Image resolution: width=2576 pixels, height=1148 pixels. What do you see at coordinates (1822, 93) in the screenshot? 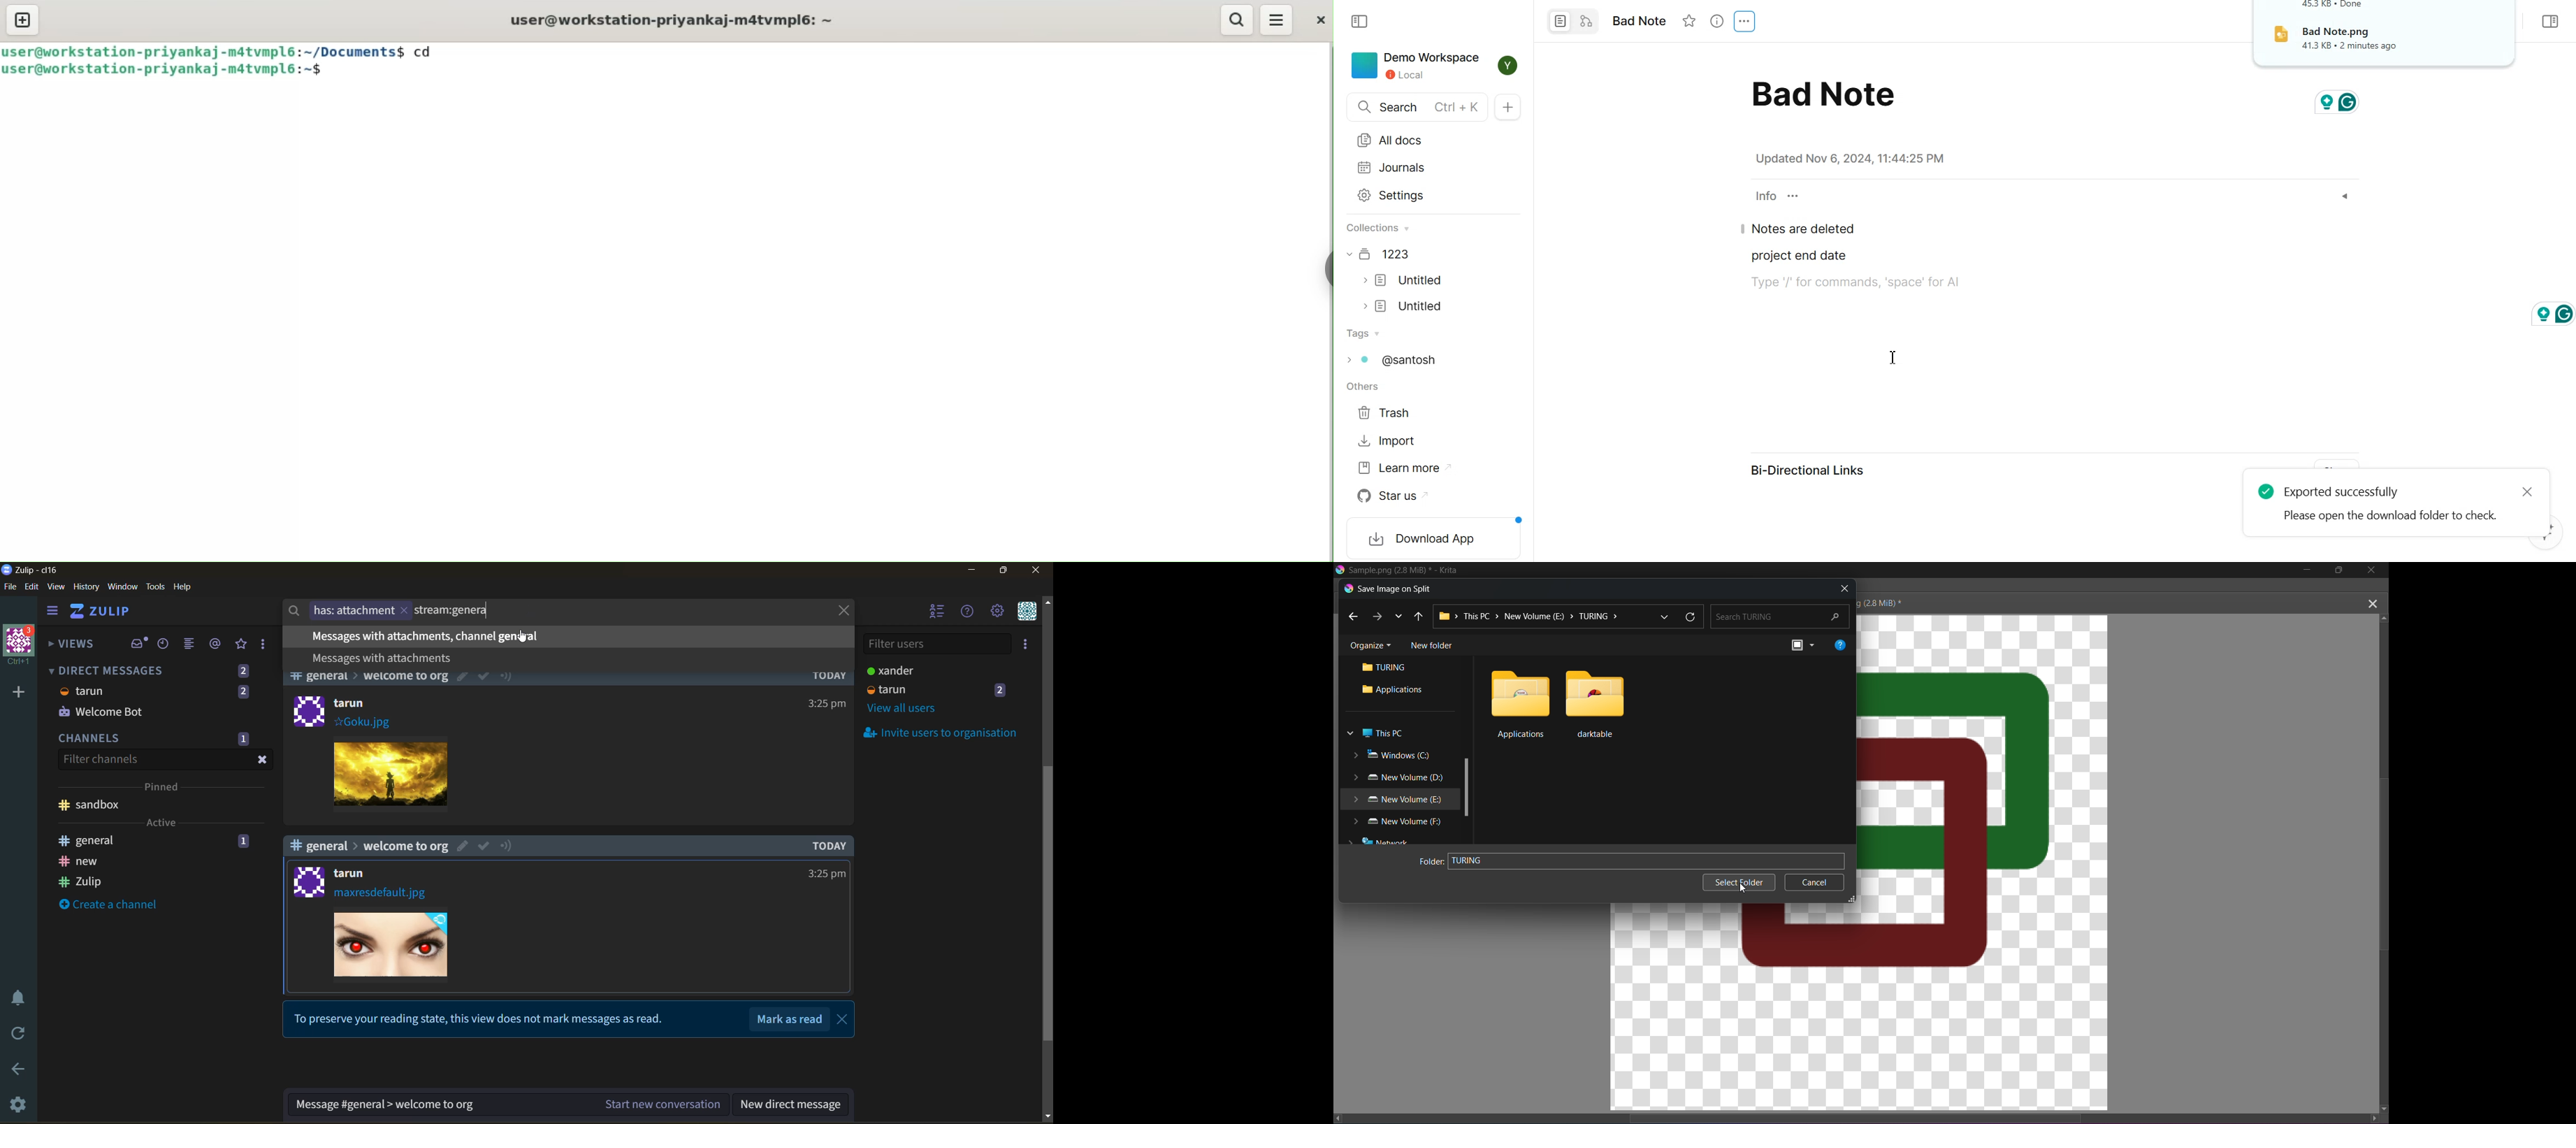
I see `bad note` at bounding box center [1822, 93].